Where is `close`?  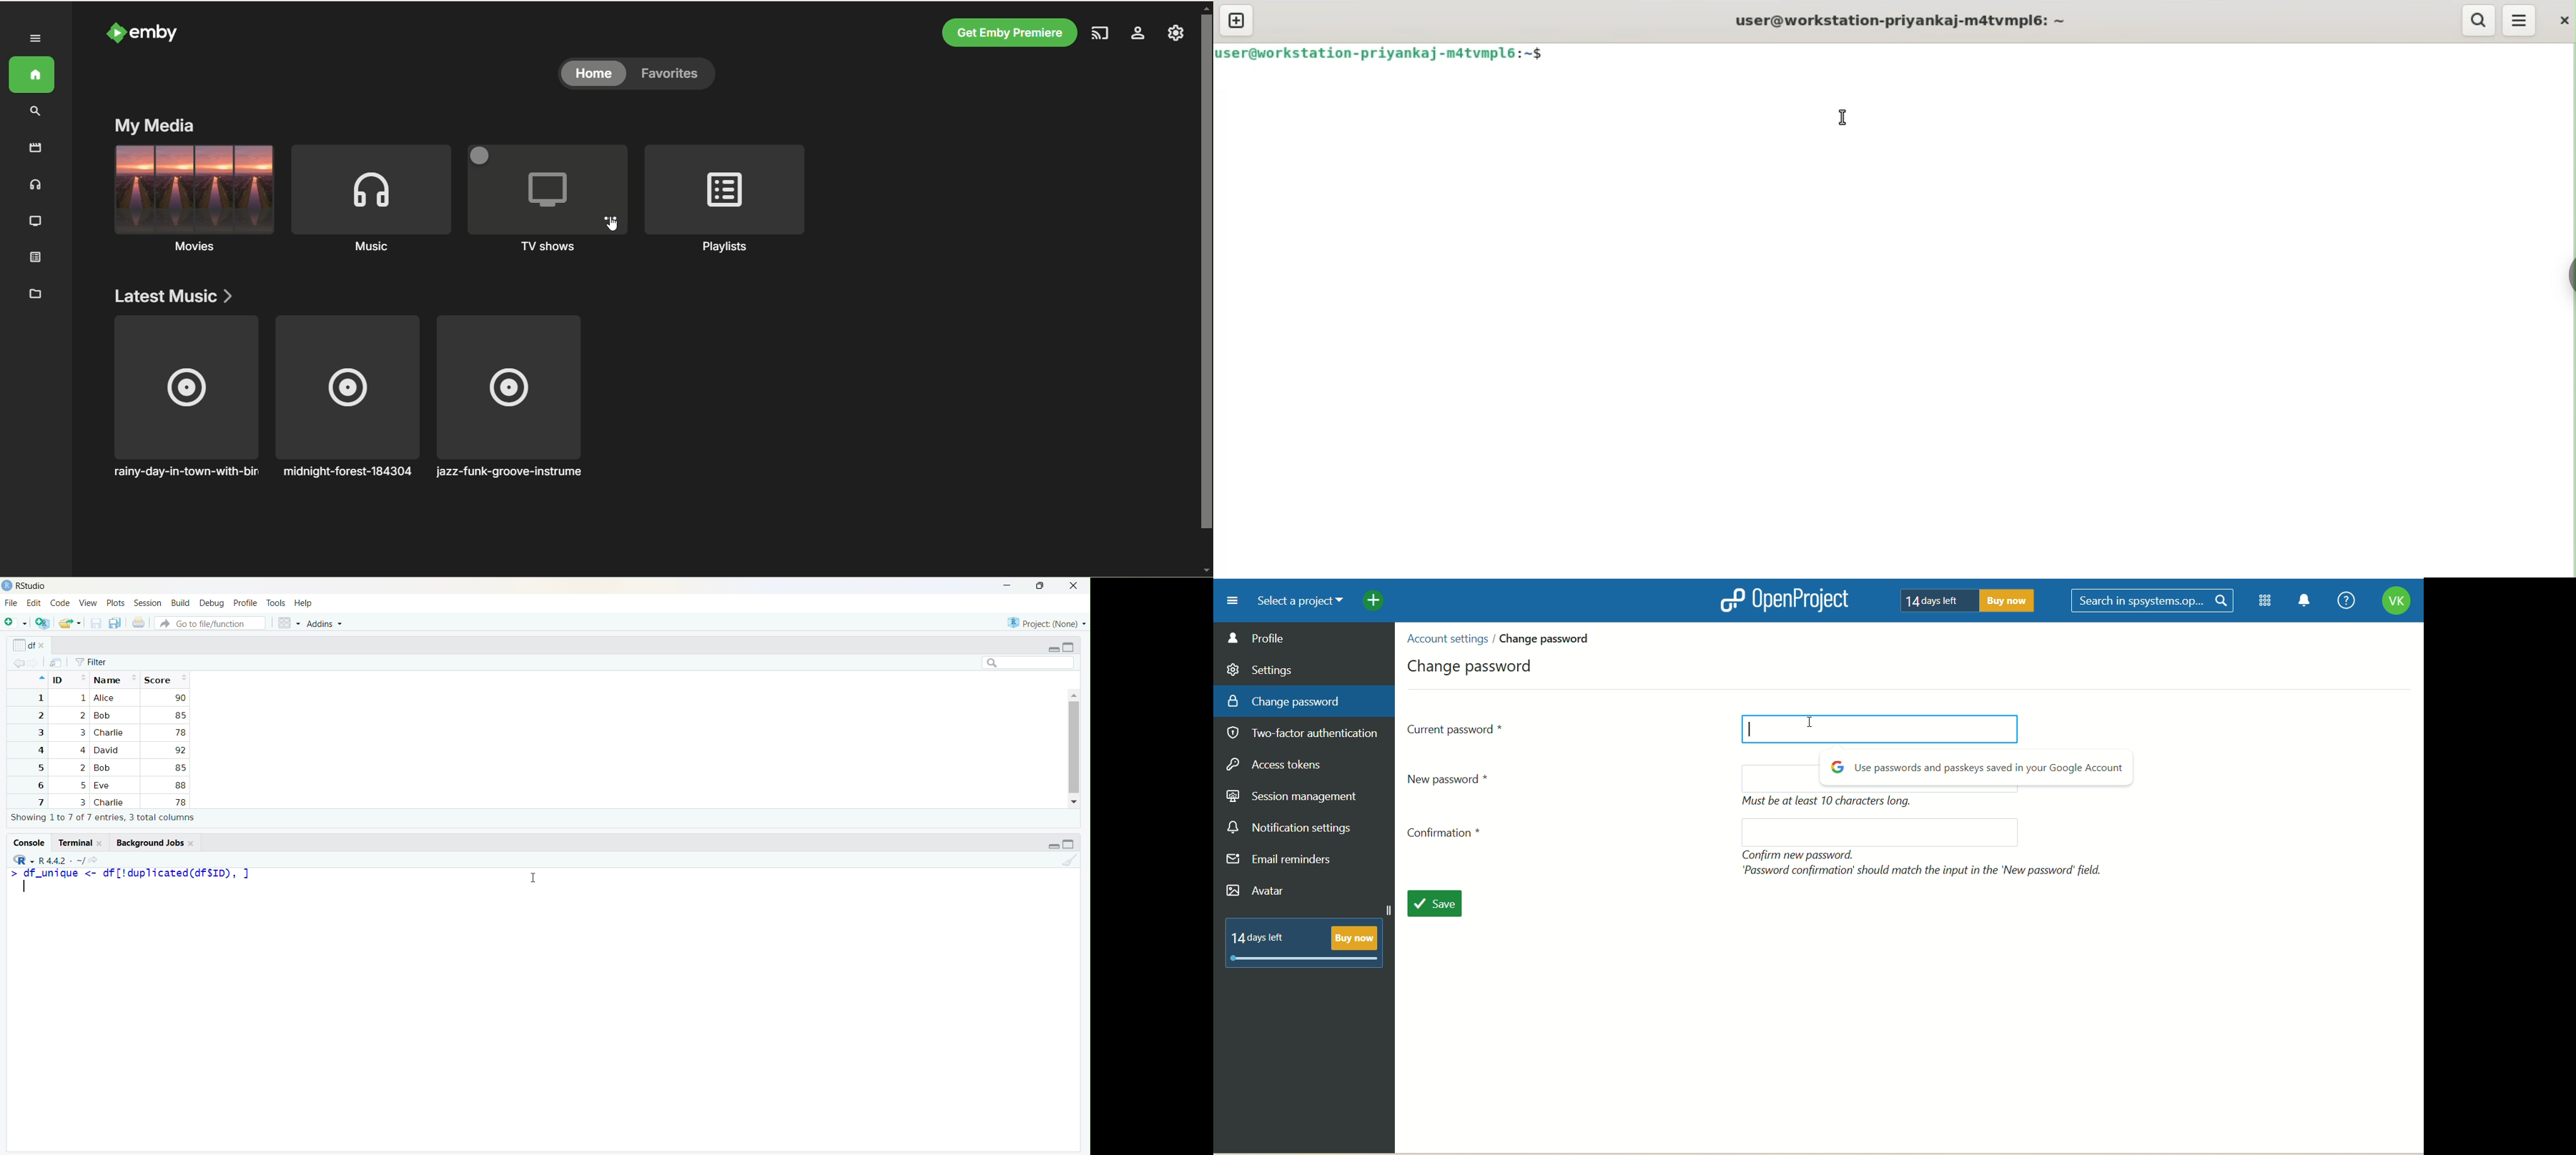
close is located at coordinates (44, 646).